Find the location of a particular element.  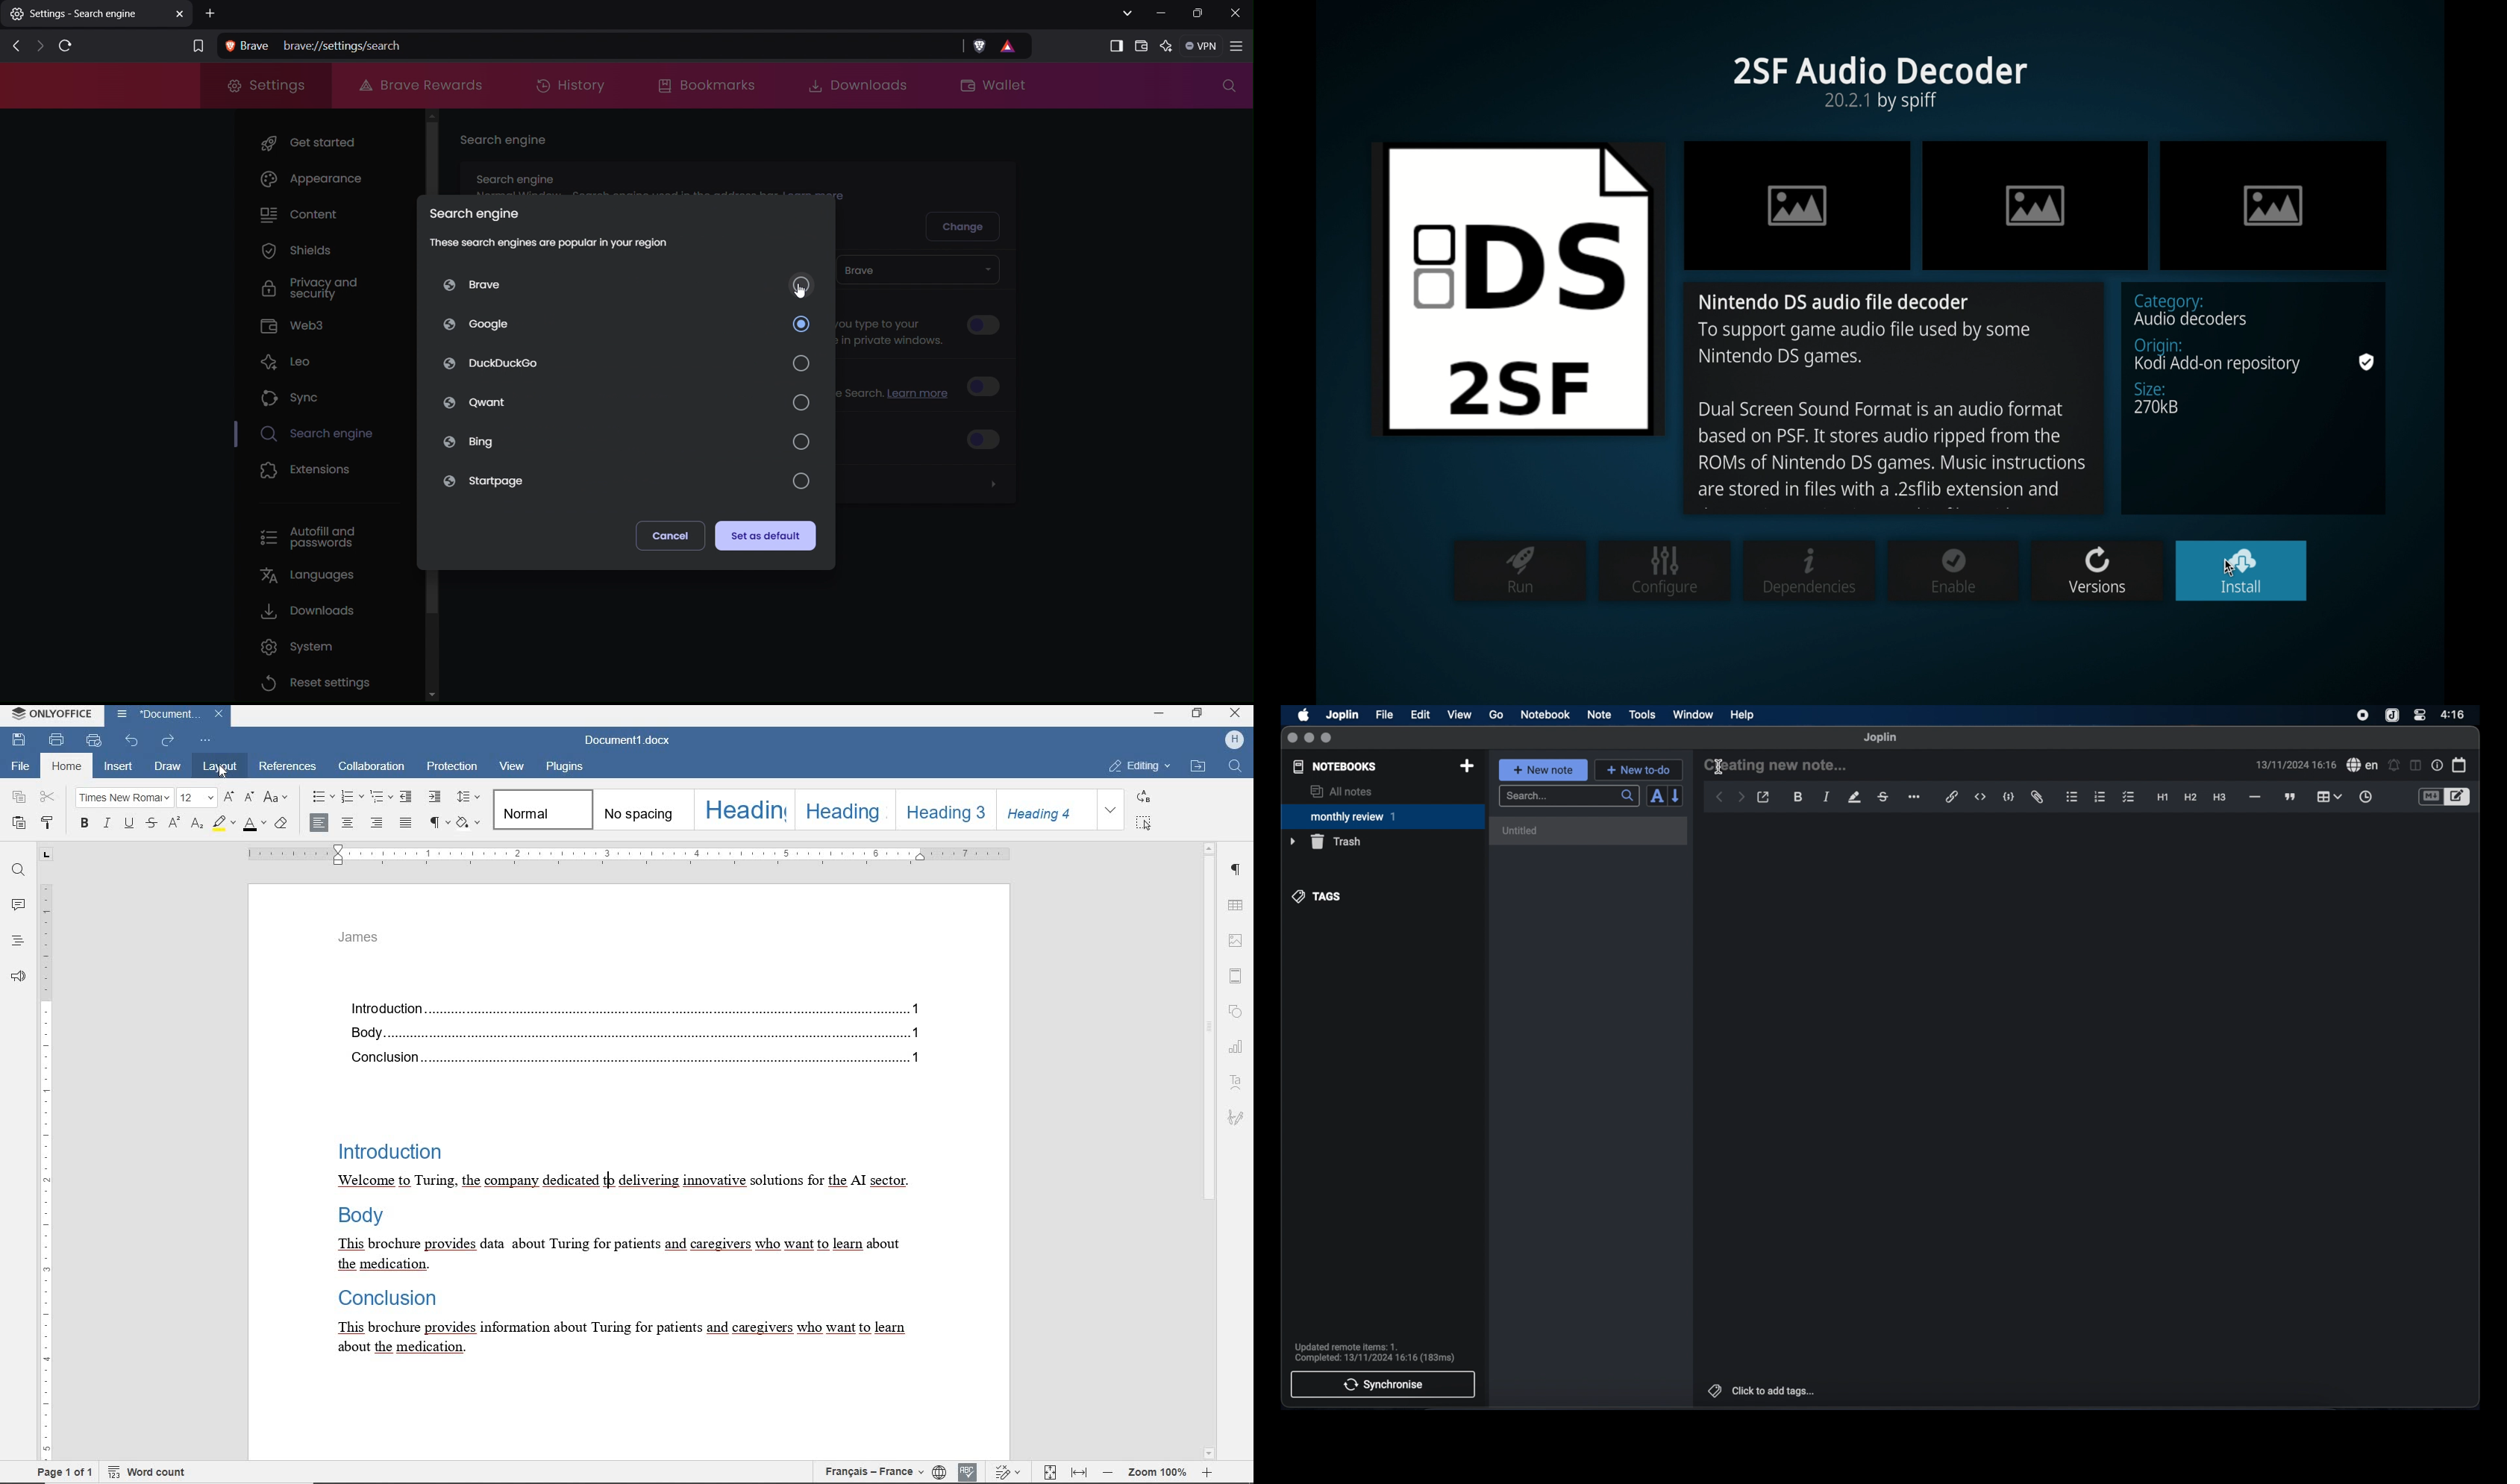

toggle editor is located at coordinates (2430, 797).